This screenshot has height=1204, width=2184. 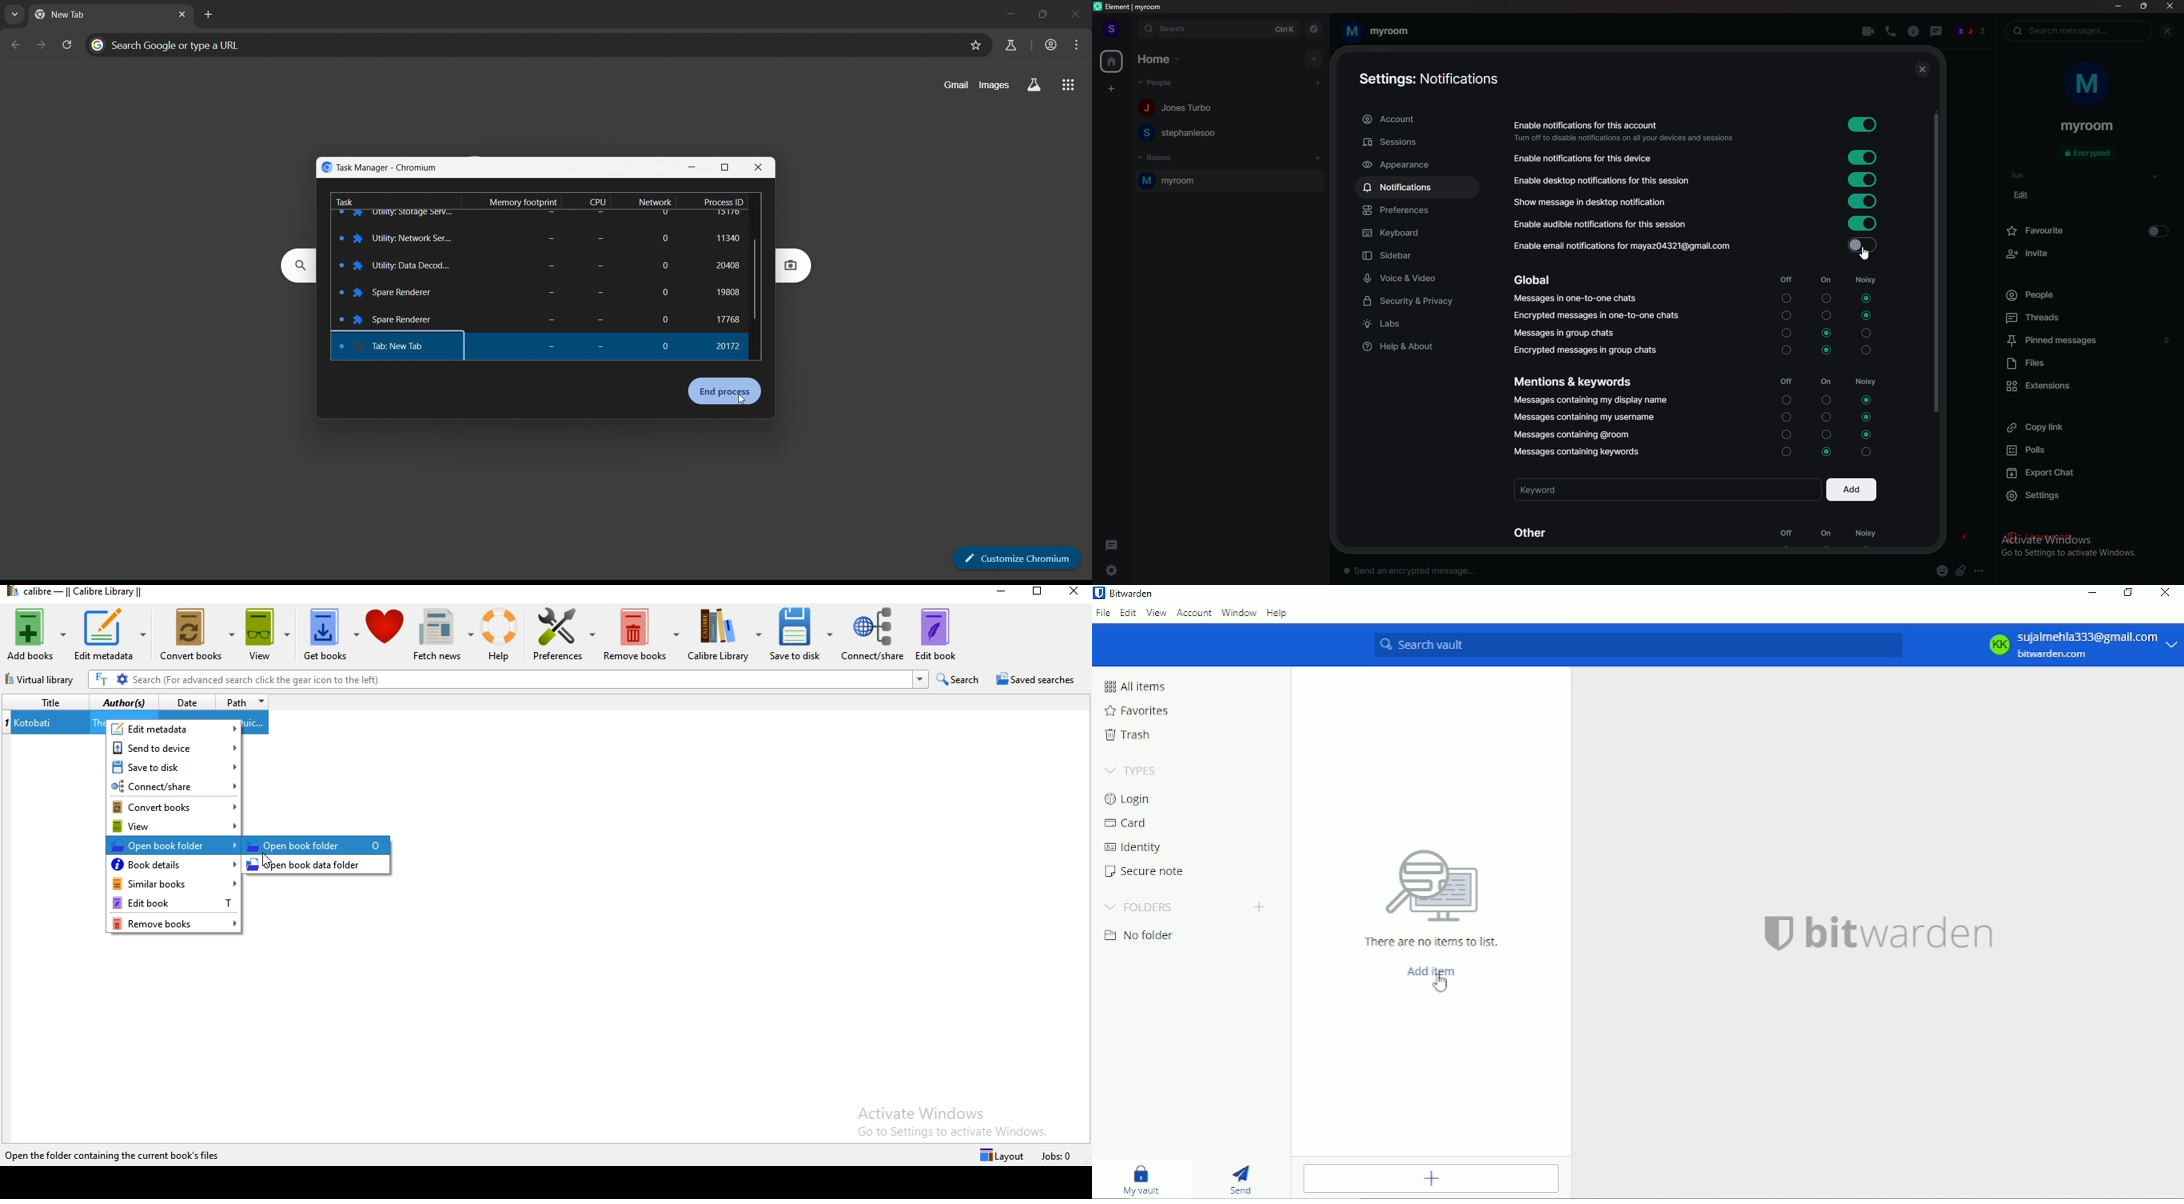 I want to click on room name, so click(x=2087, y=127).